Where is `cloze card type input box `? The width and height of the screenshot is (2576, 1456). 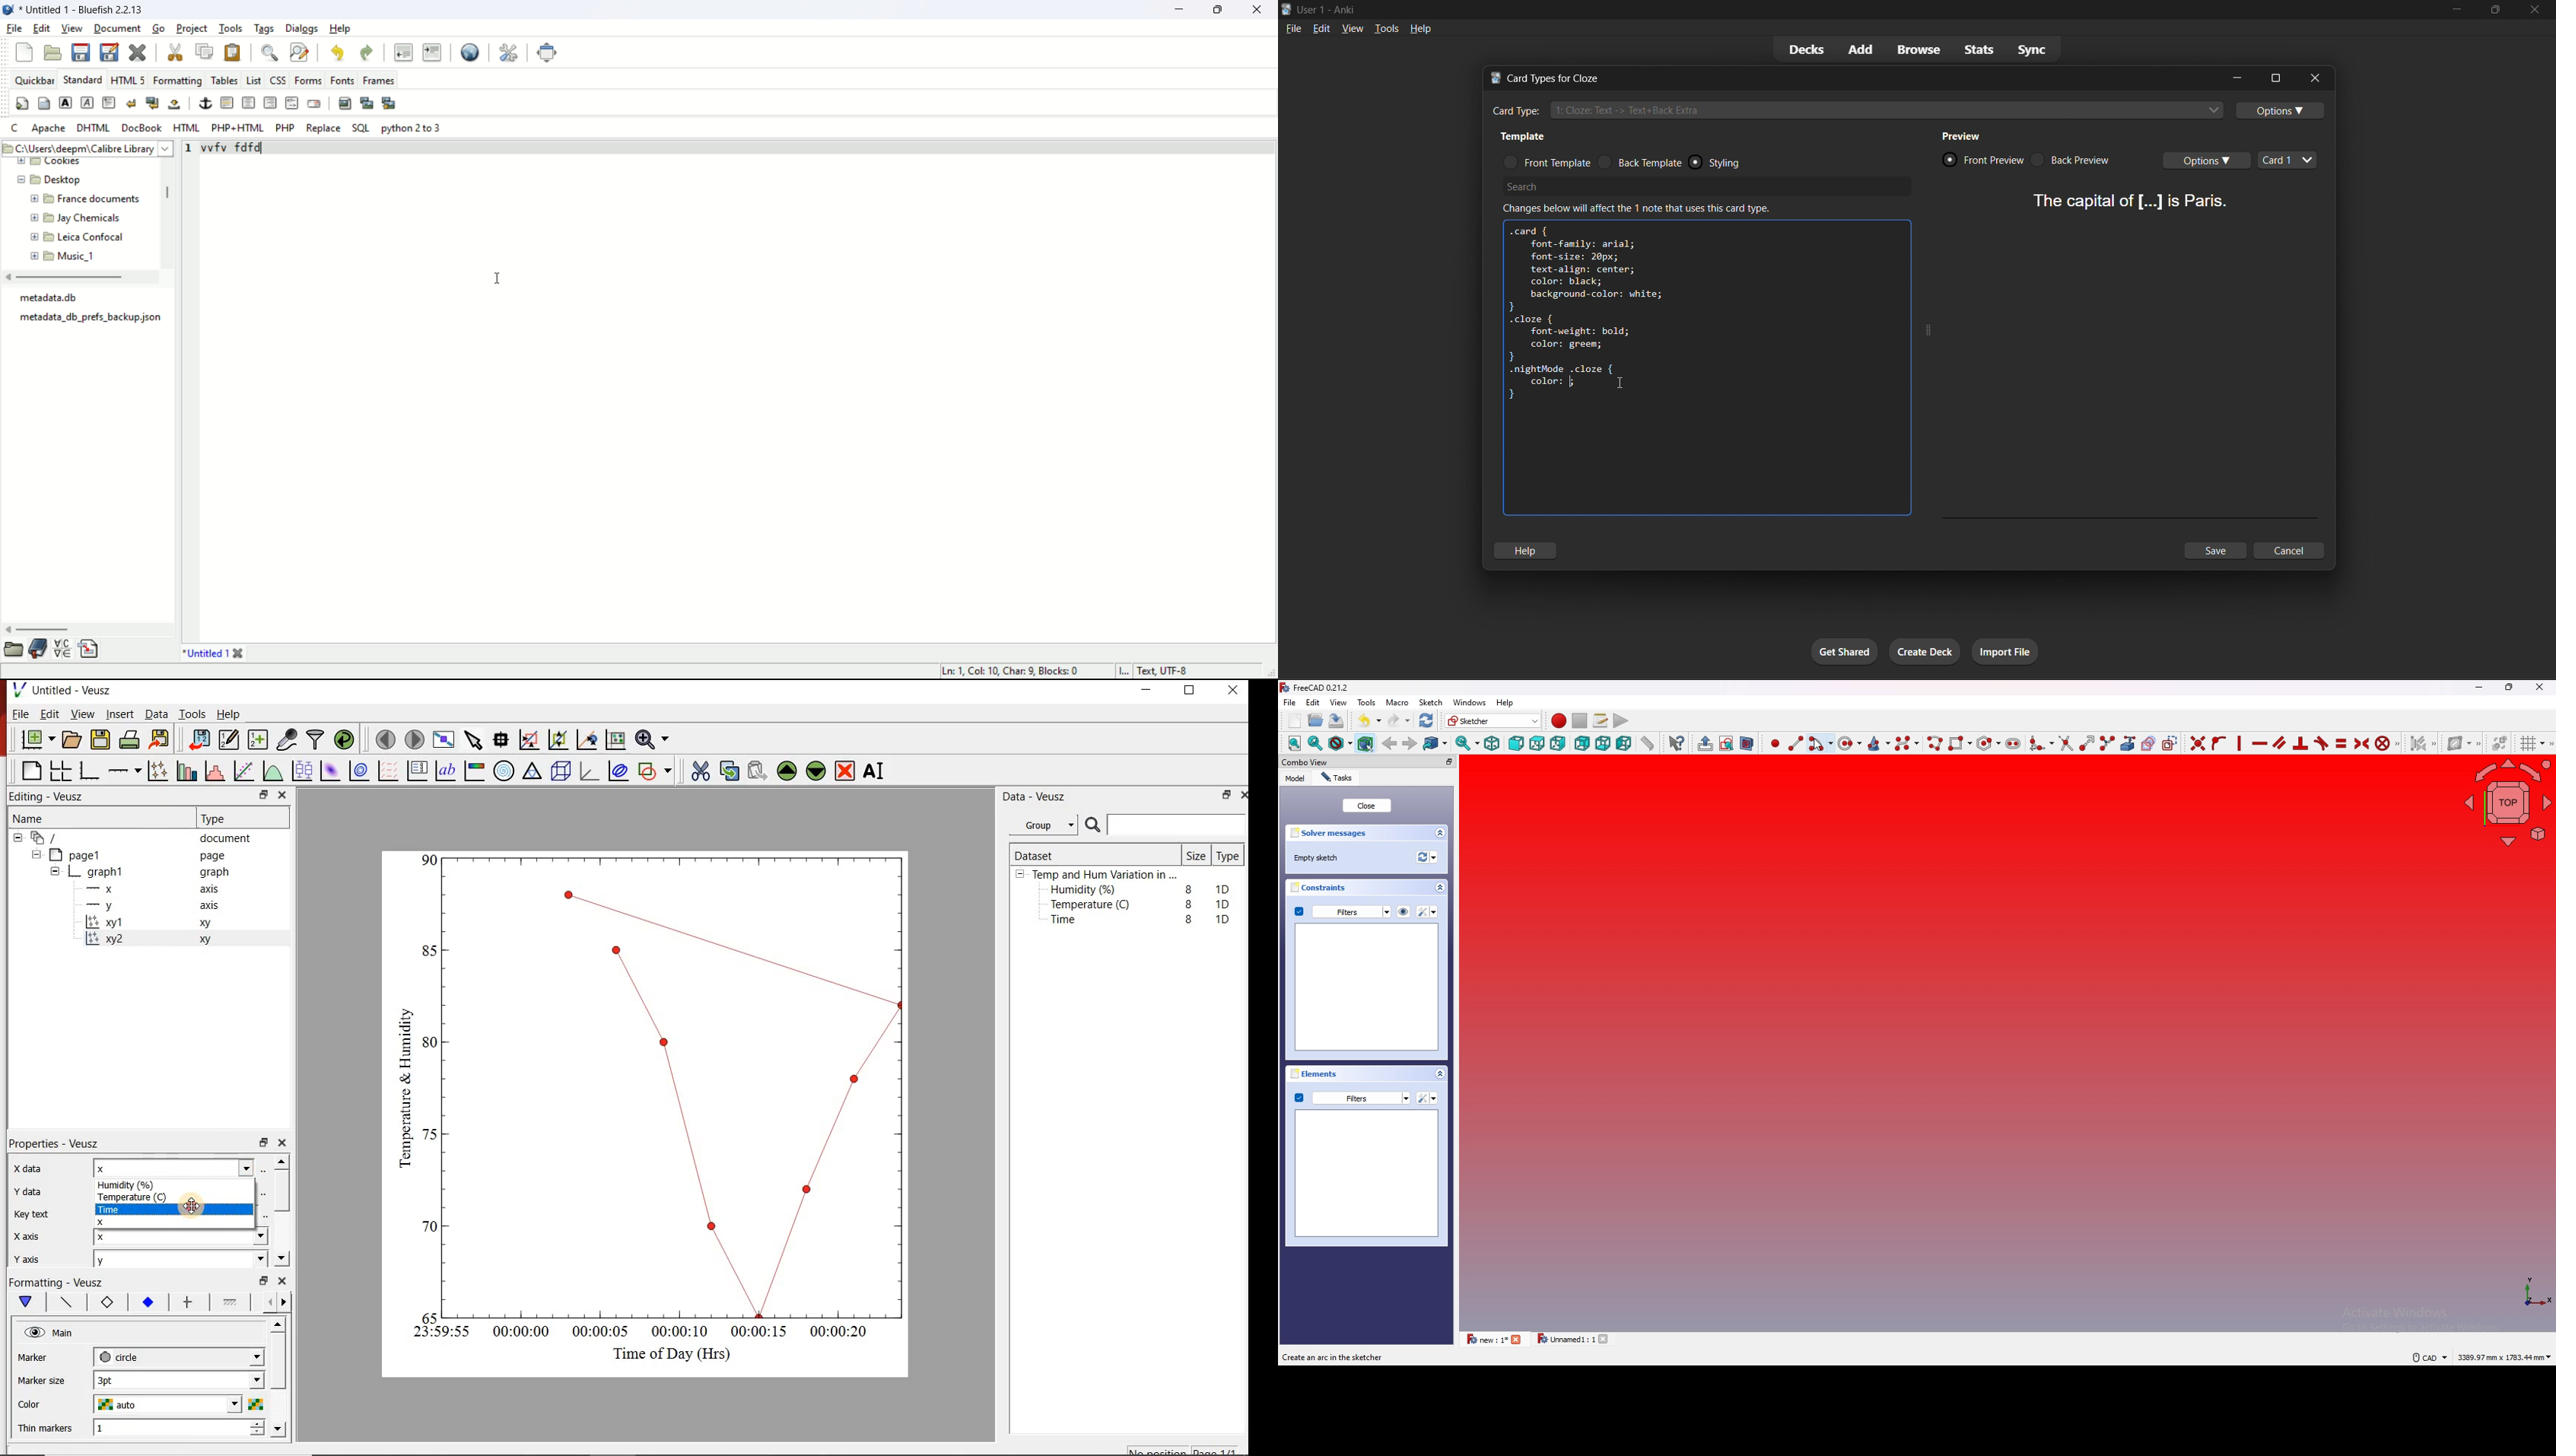 cloze card type input box  is located at coordinates (1857, 110).